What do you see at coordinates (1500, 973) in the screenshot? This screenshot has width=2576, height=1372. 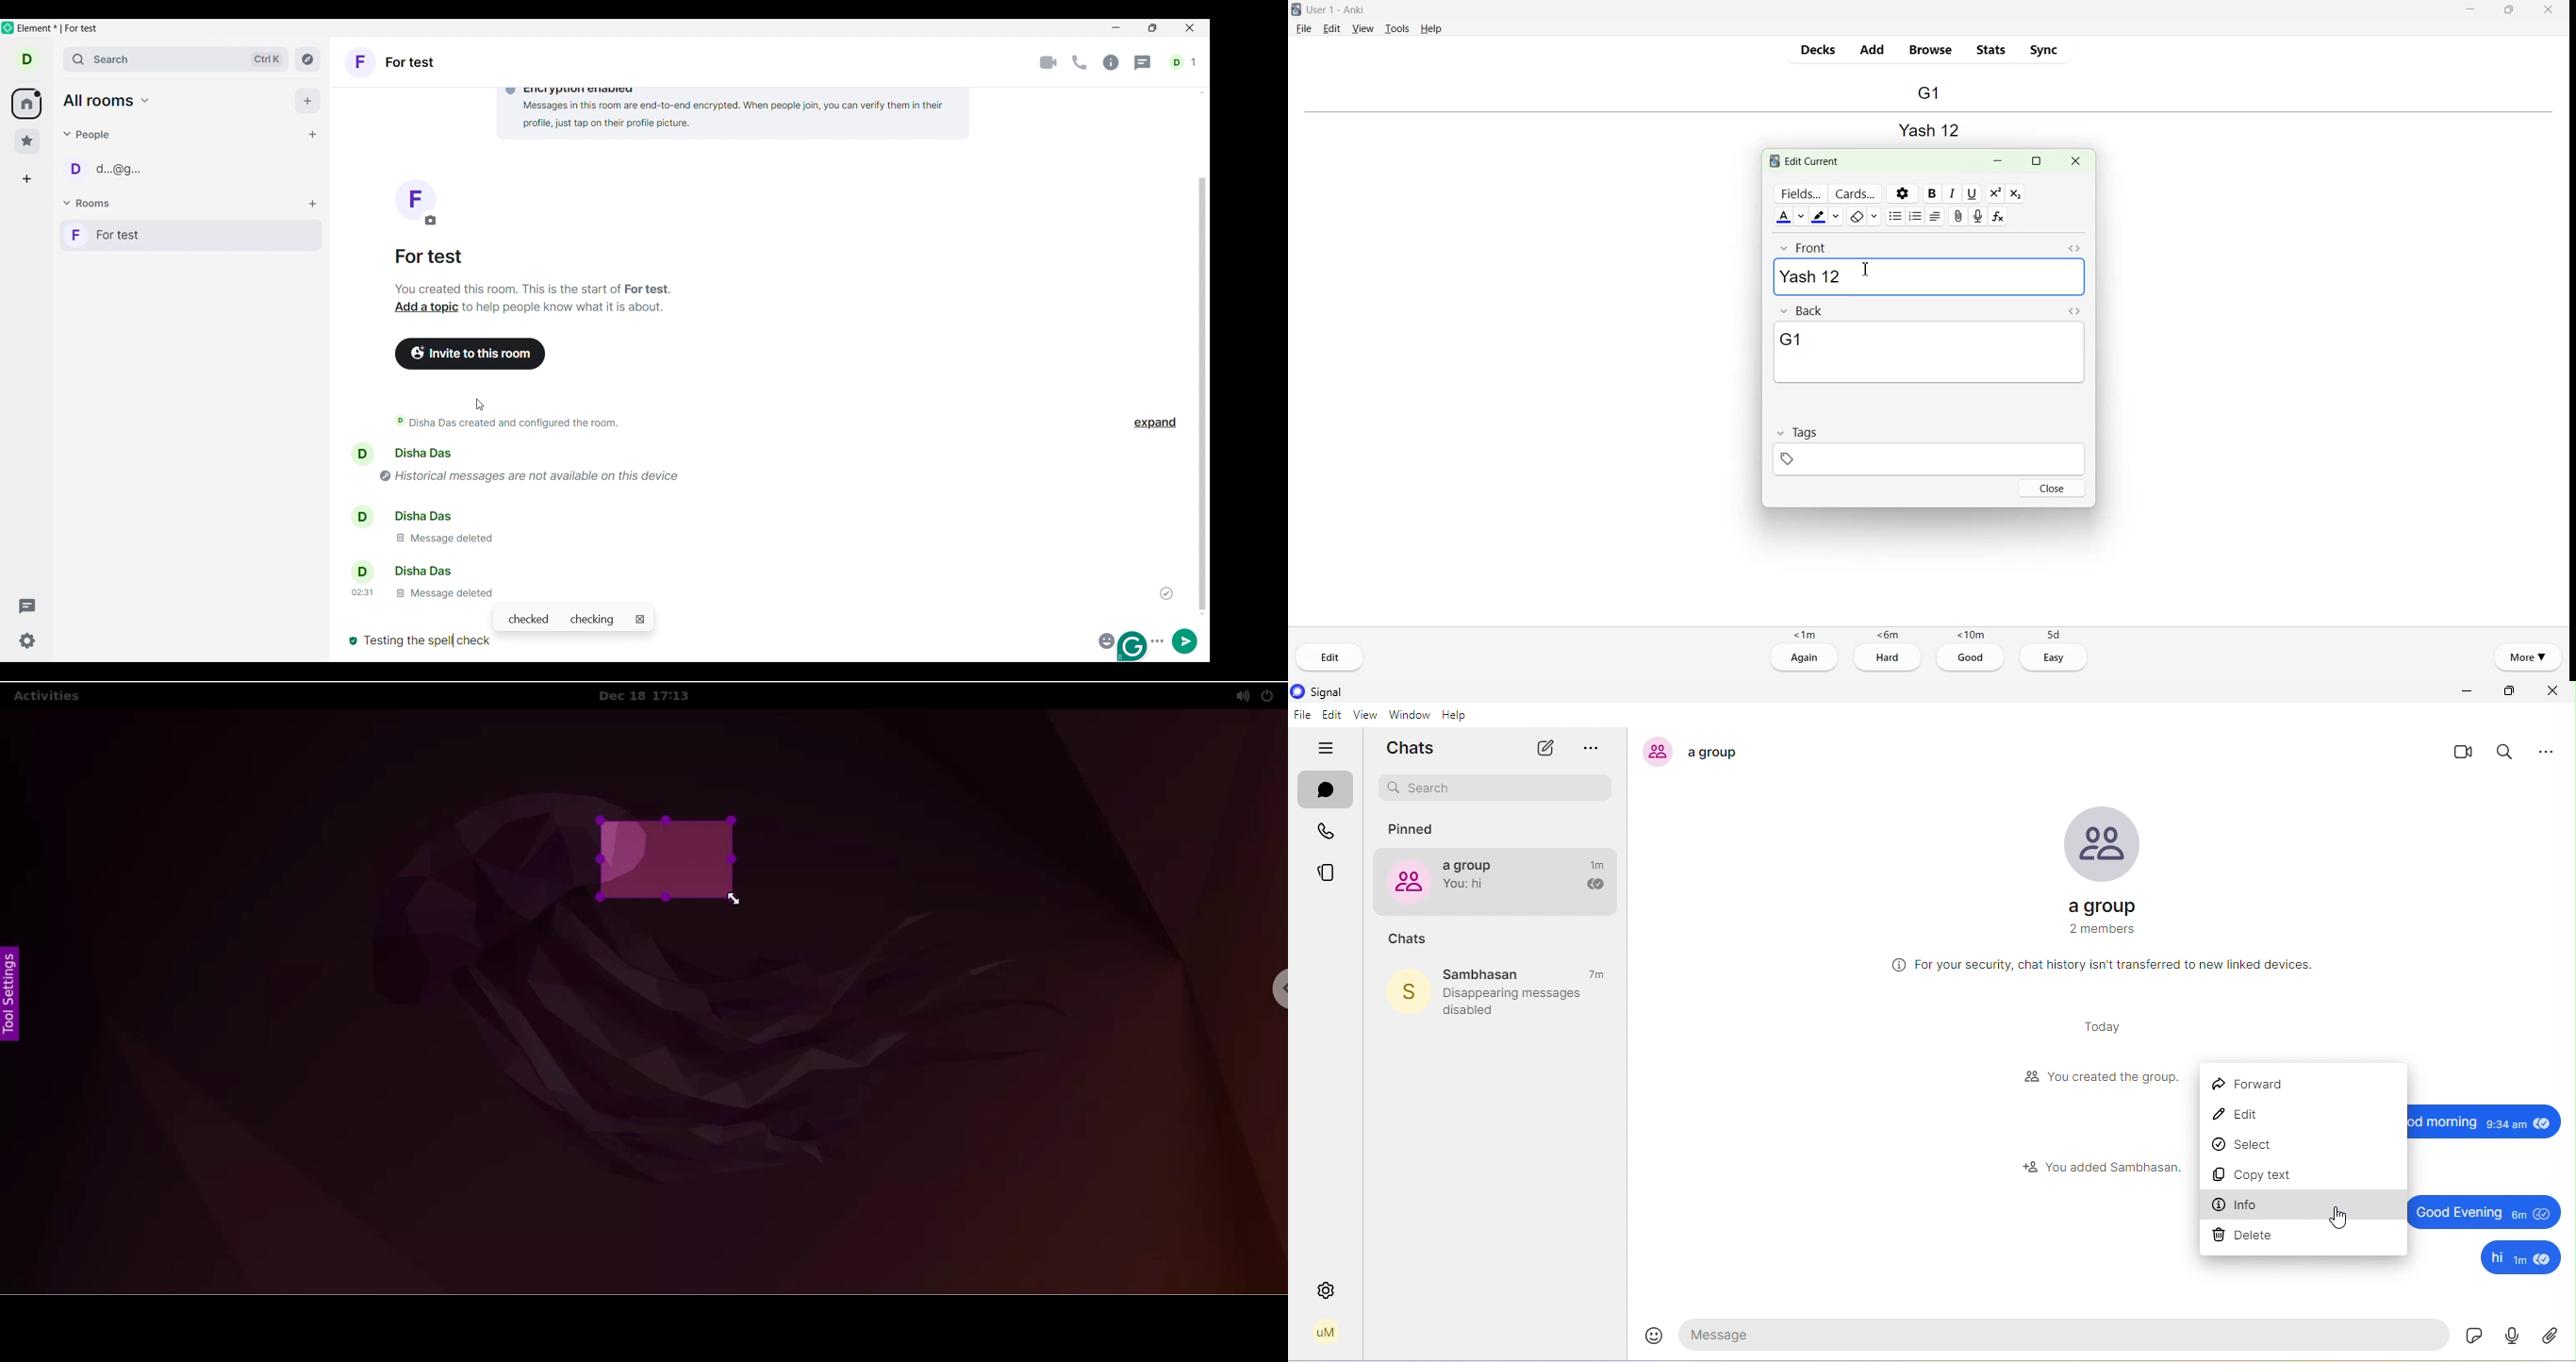 I see `chat with Sambhasan` at bounding box center [1500, 973].